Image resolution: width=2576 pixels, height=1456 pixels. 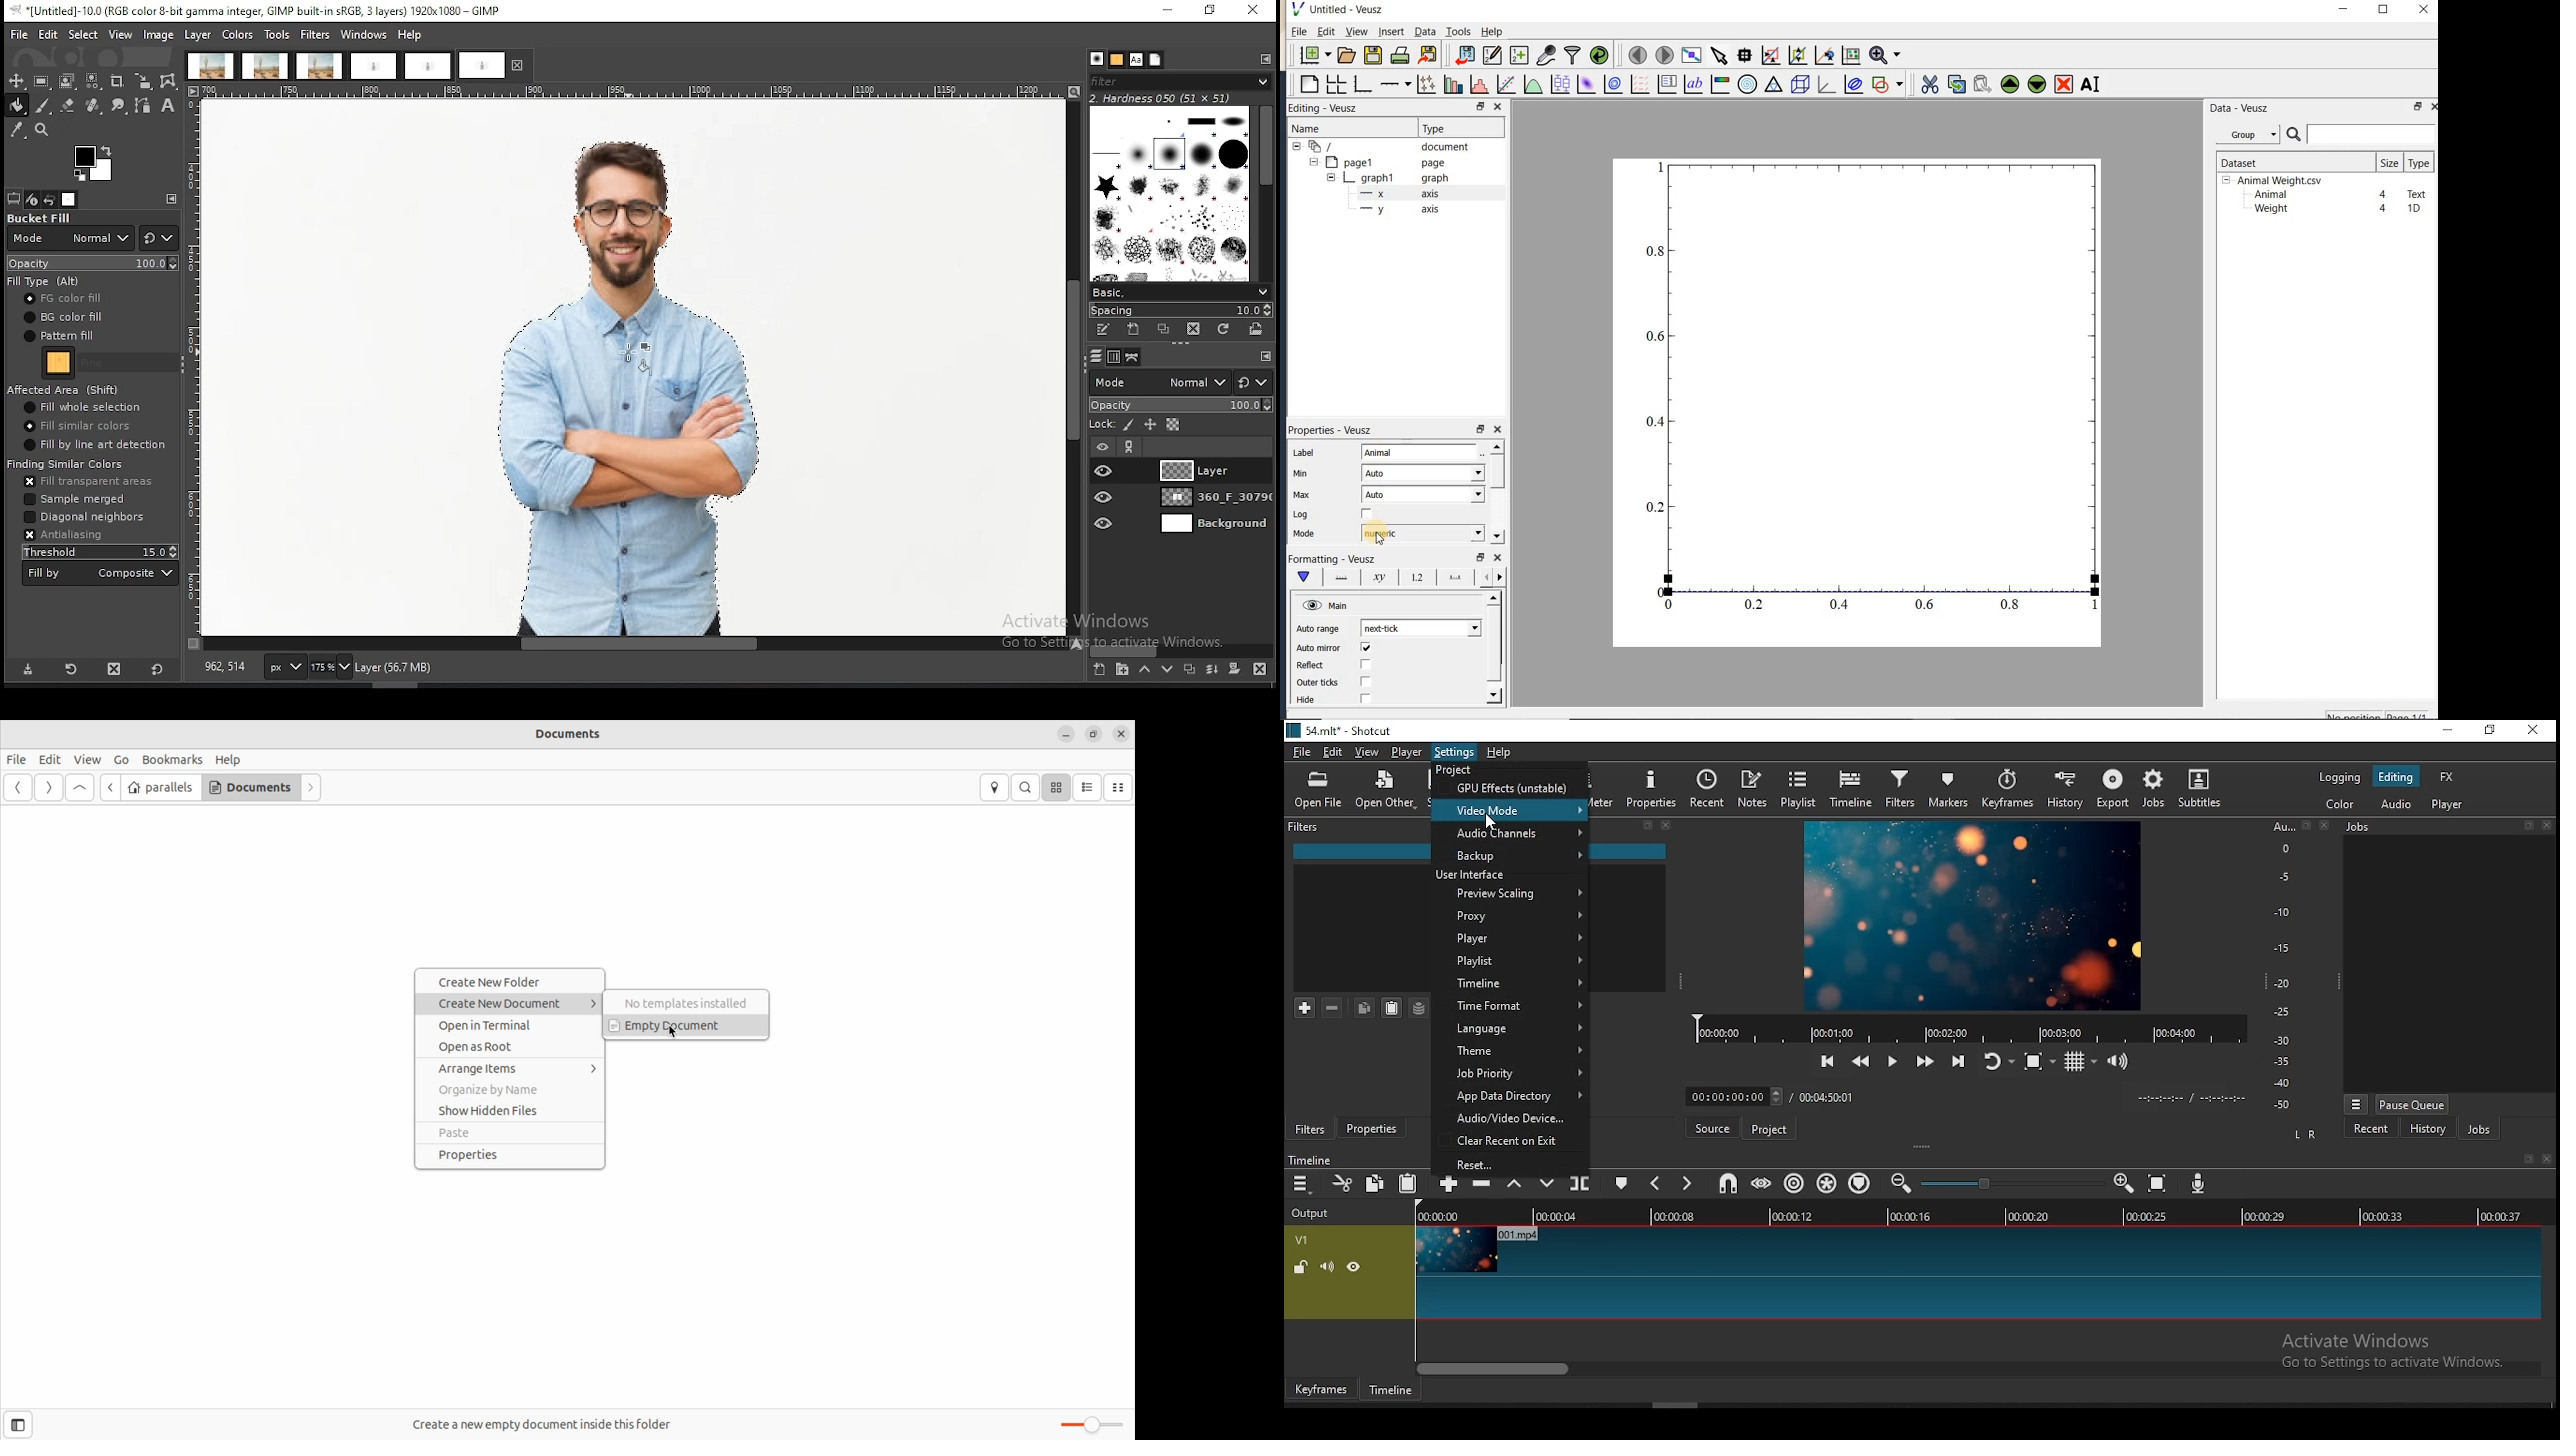 I want to click on view plot full screen, so click(x=1691, y=56).